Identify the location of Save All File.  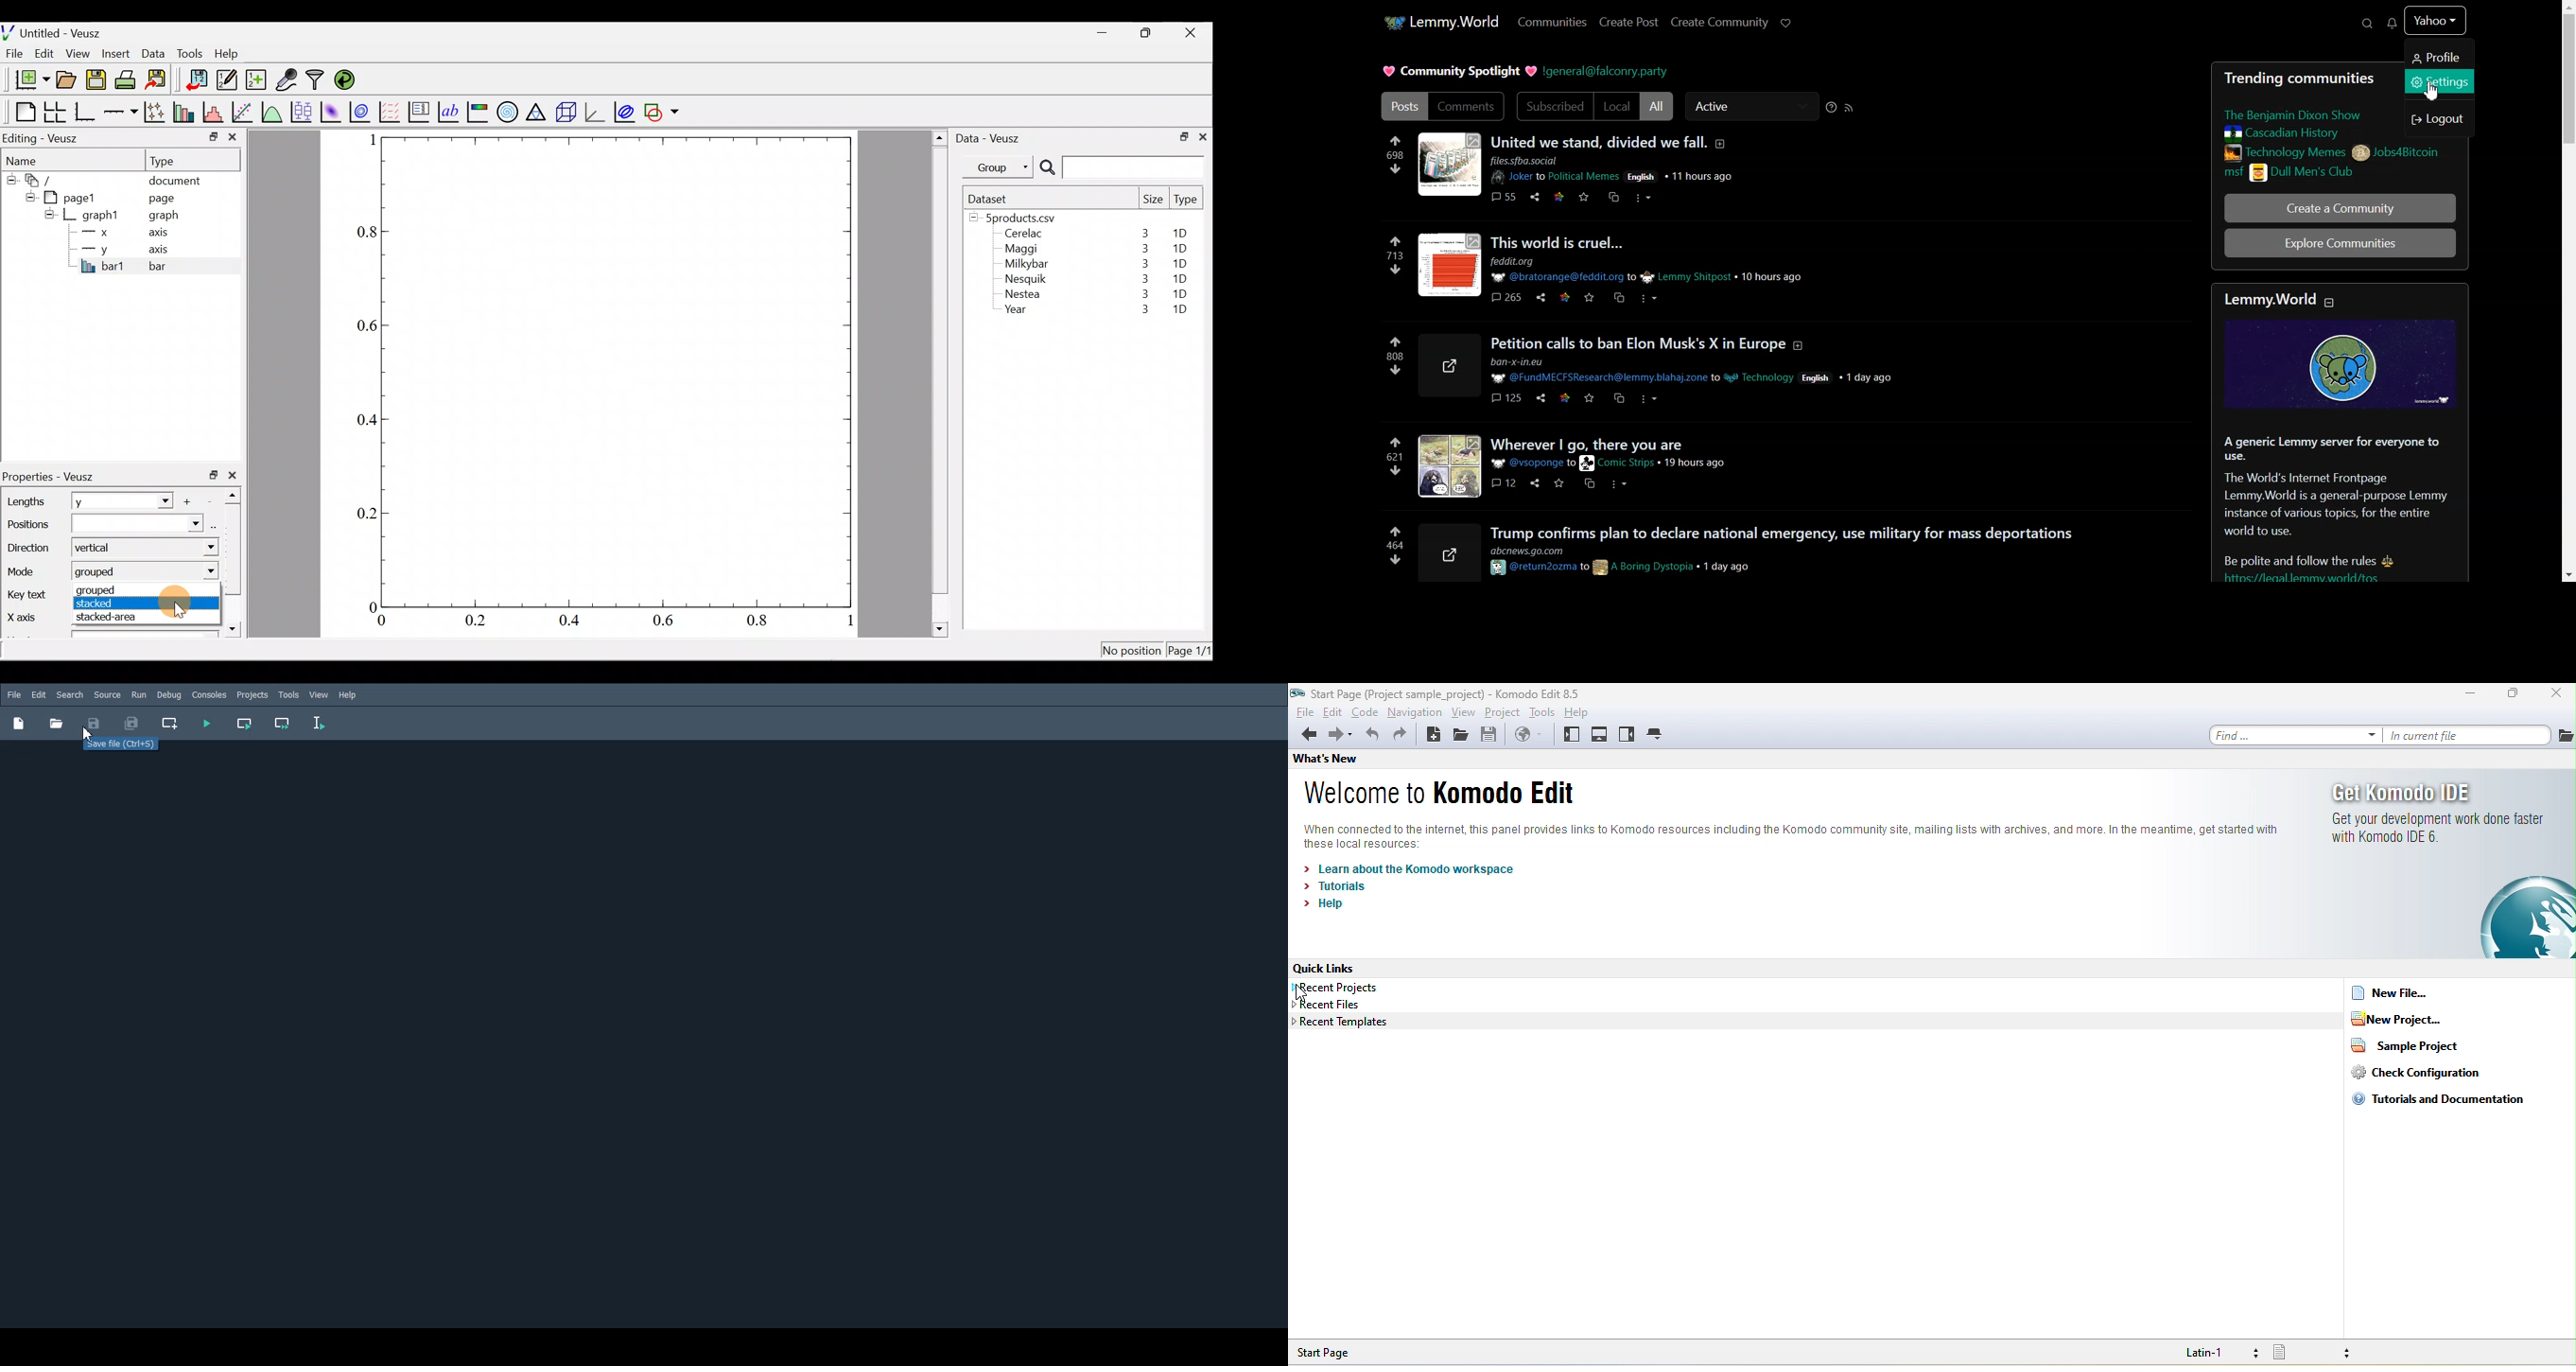
(130, 723).